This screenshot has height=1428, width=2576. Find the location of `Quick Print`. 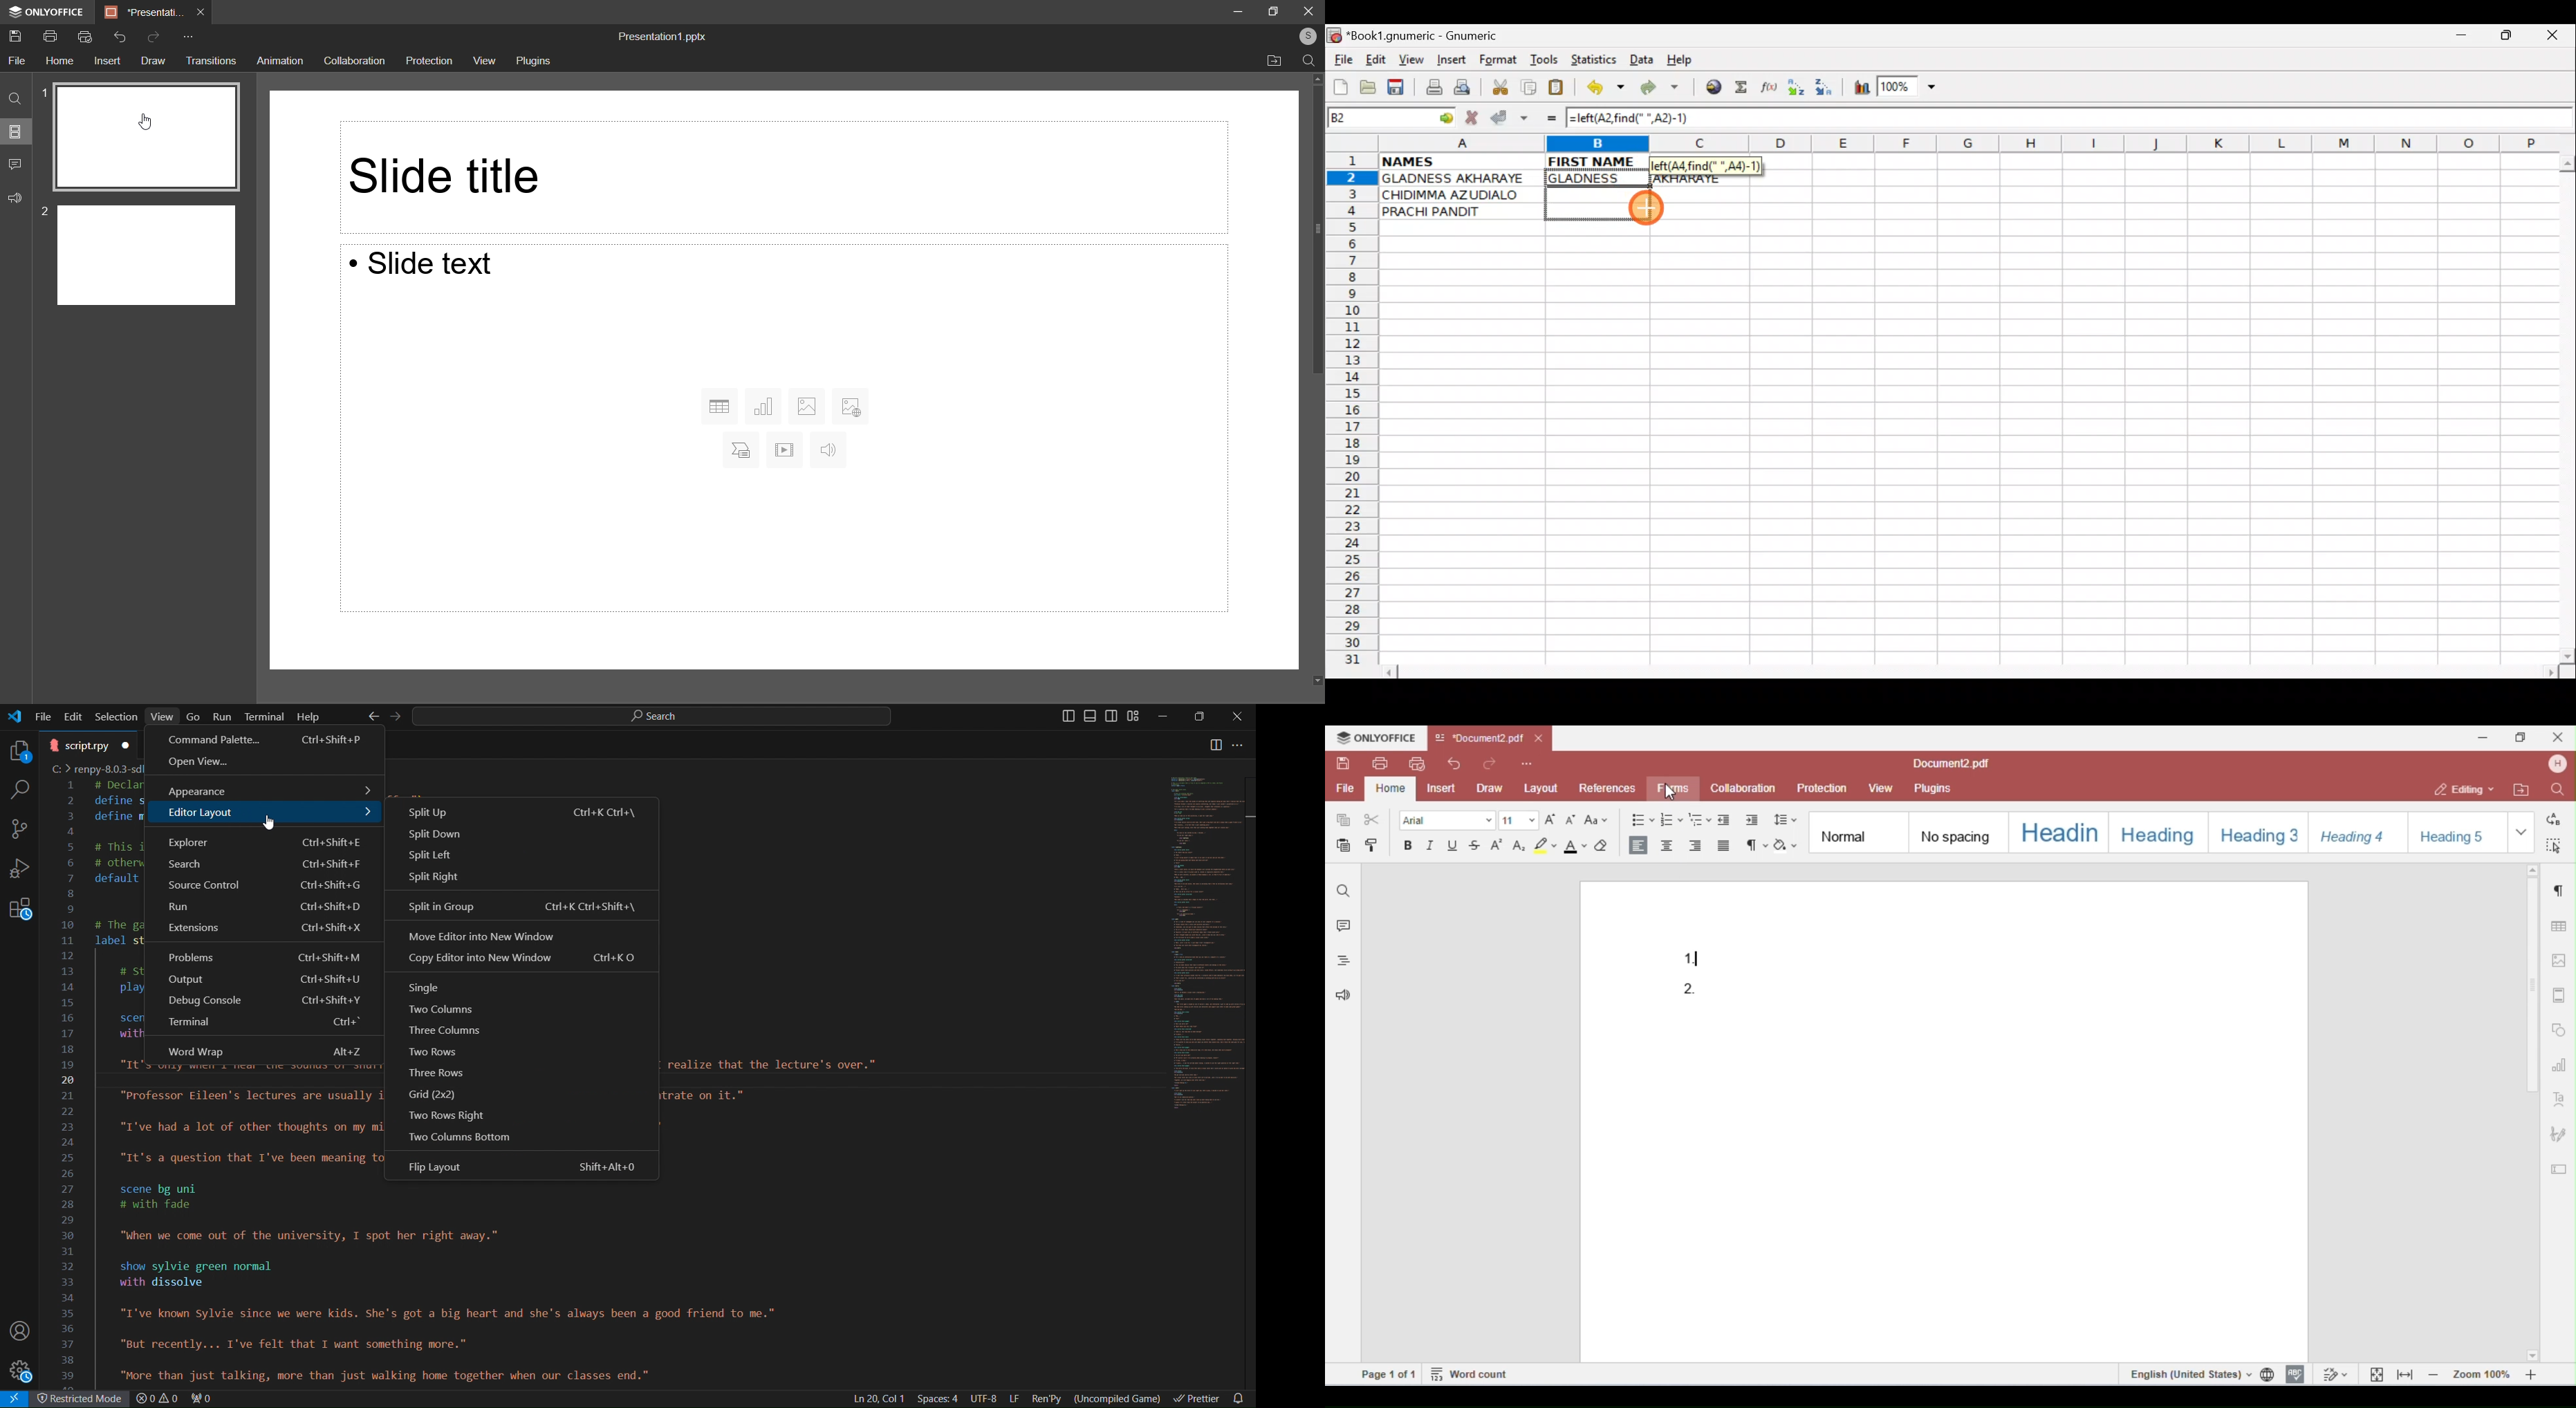

Quick Print is located at coordinates (85, 37).